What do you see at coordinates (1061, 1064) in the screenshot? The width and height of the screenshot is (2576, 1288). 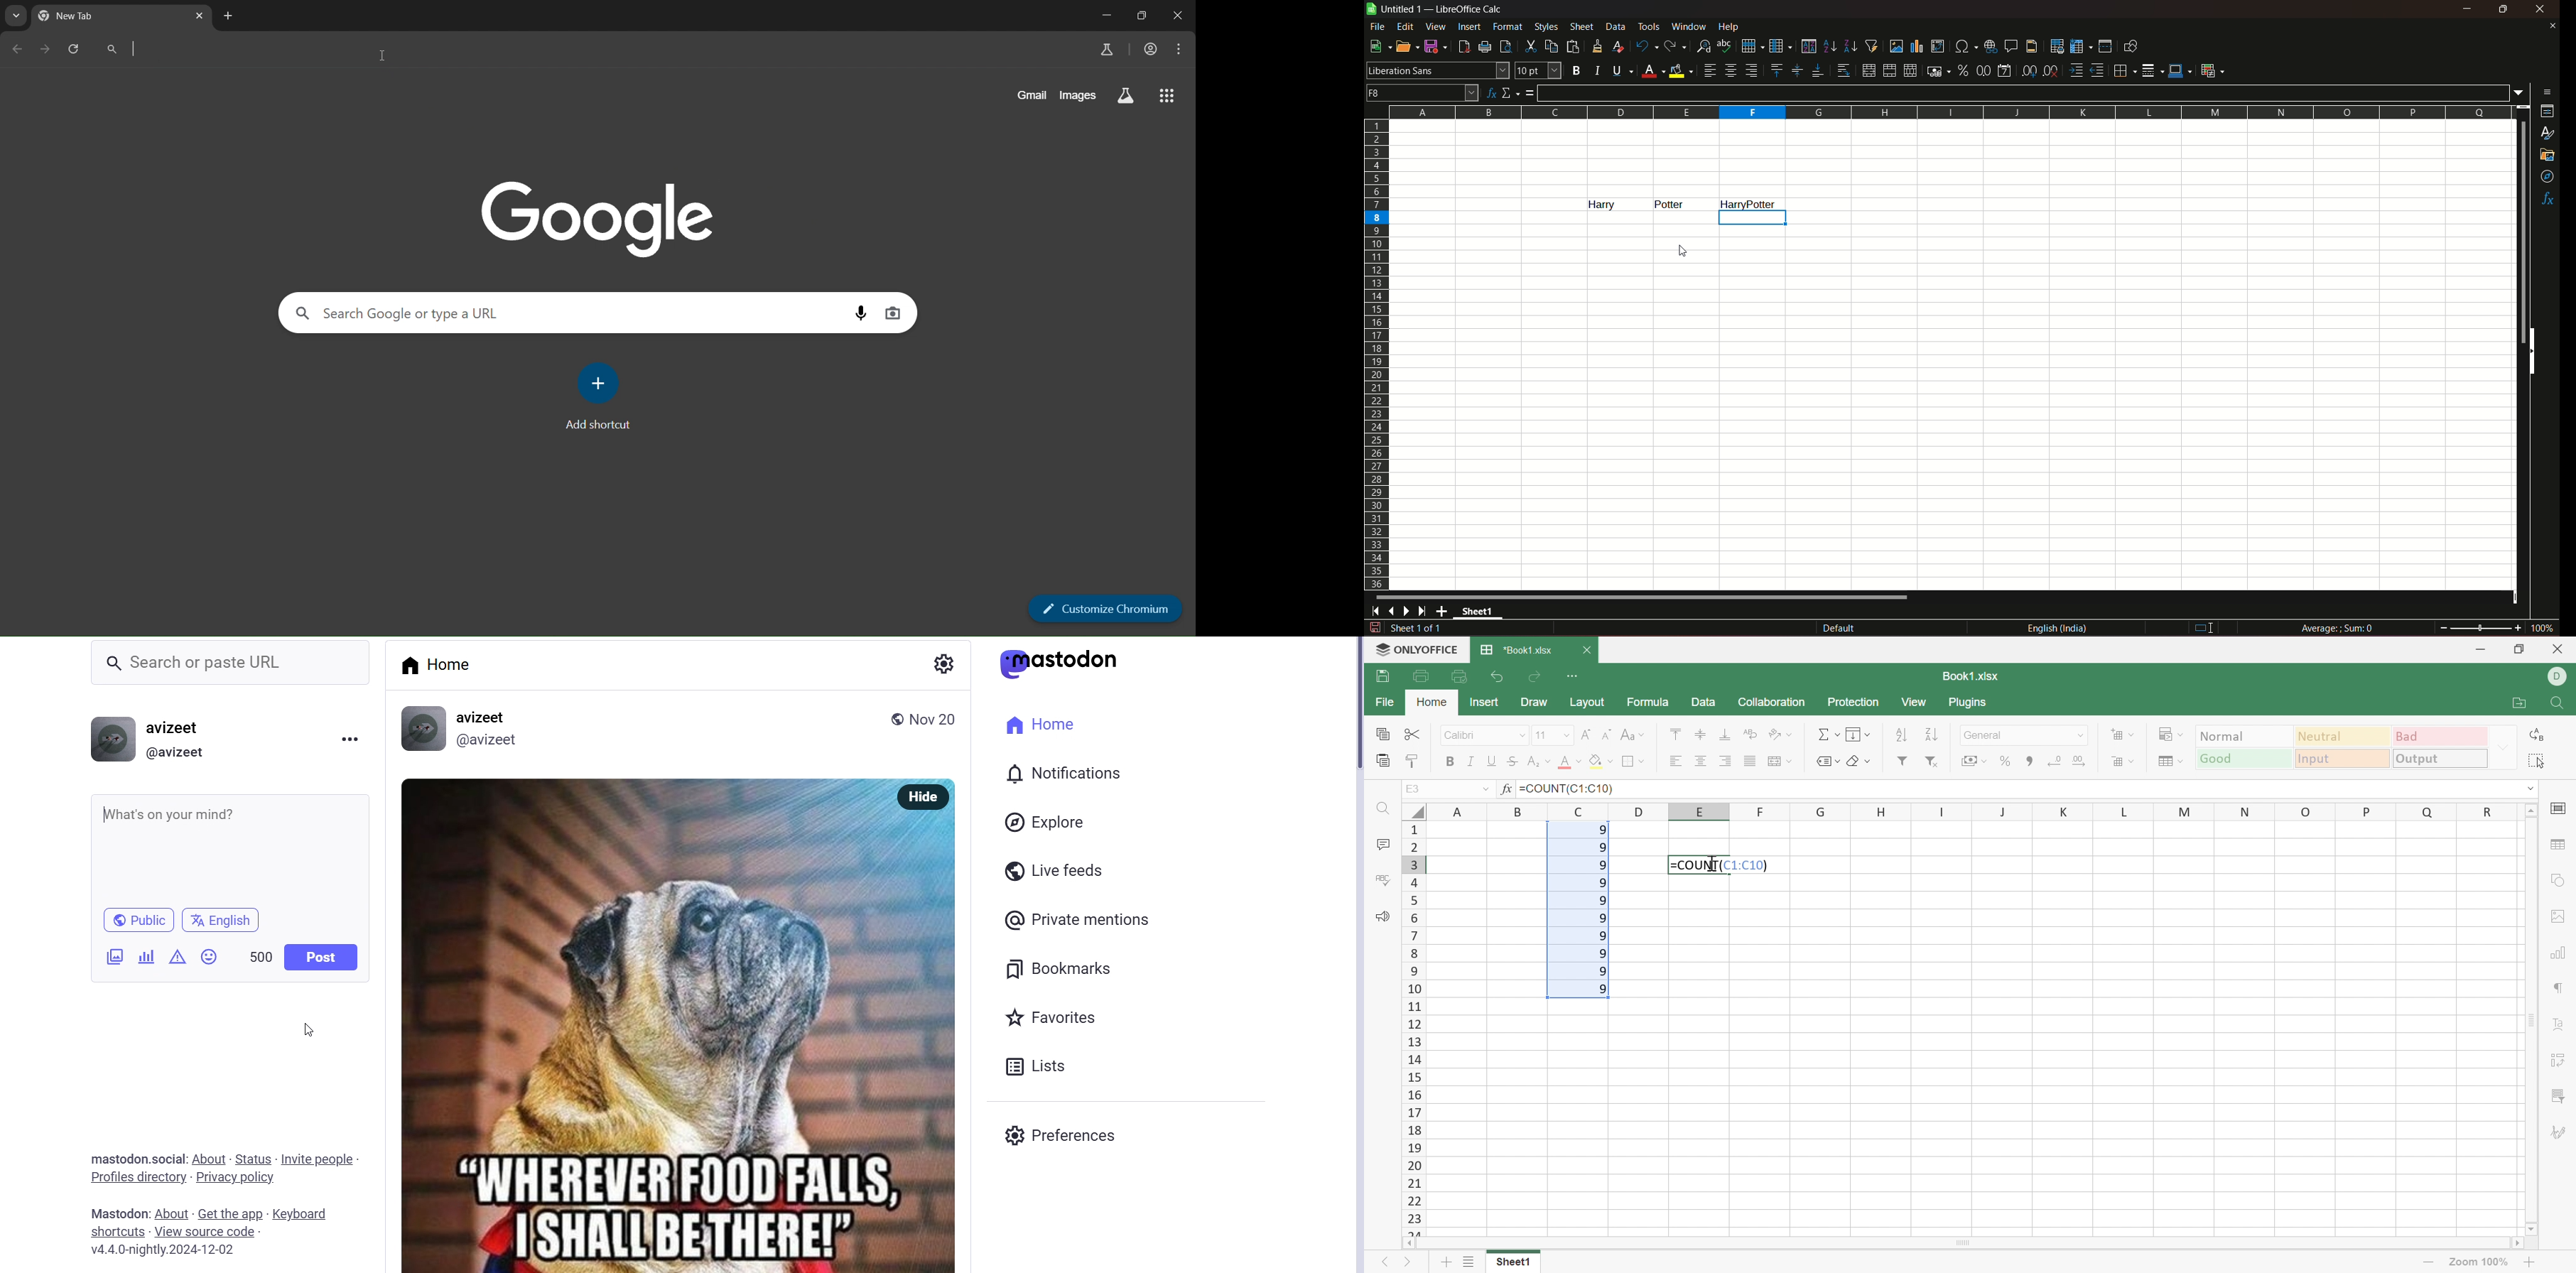 I see `lists` at bounding box center [1061, 1064].